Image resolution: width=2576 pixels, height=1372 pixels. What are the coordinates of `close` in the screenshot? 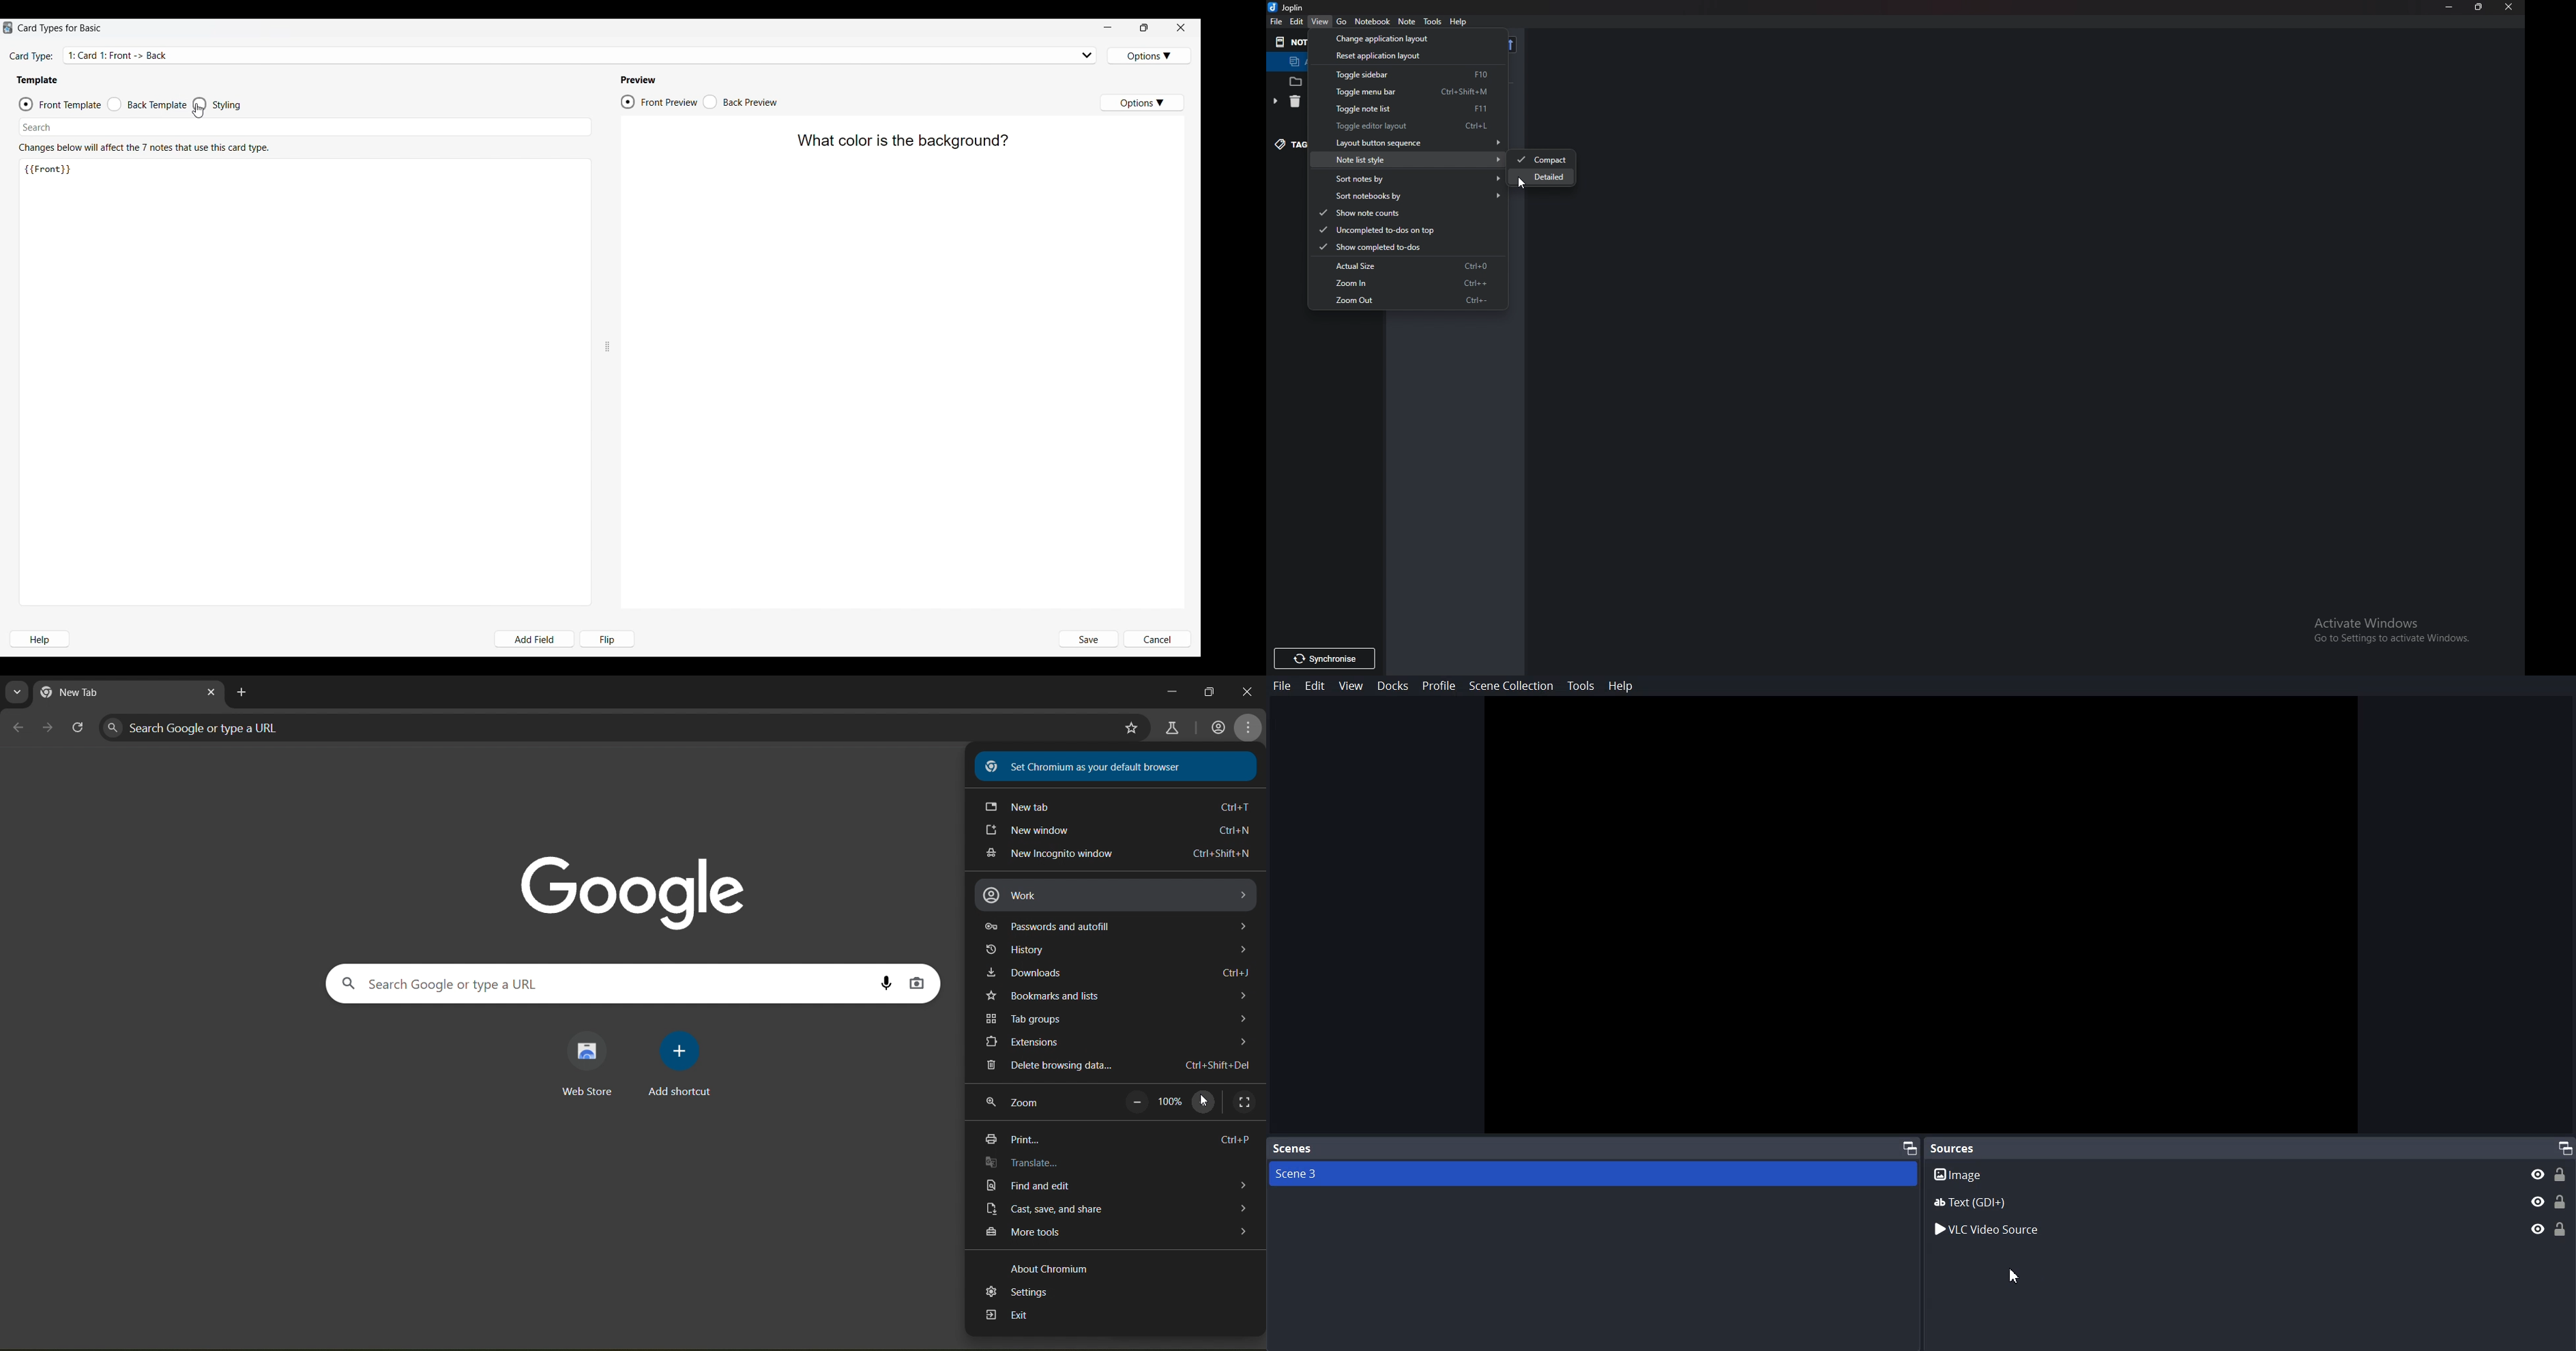 It's located at (1249, 694).